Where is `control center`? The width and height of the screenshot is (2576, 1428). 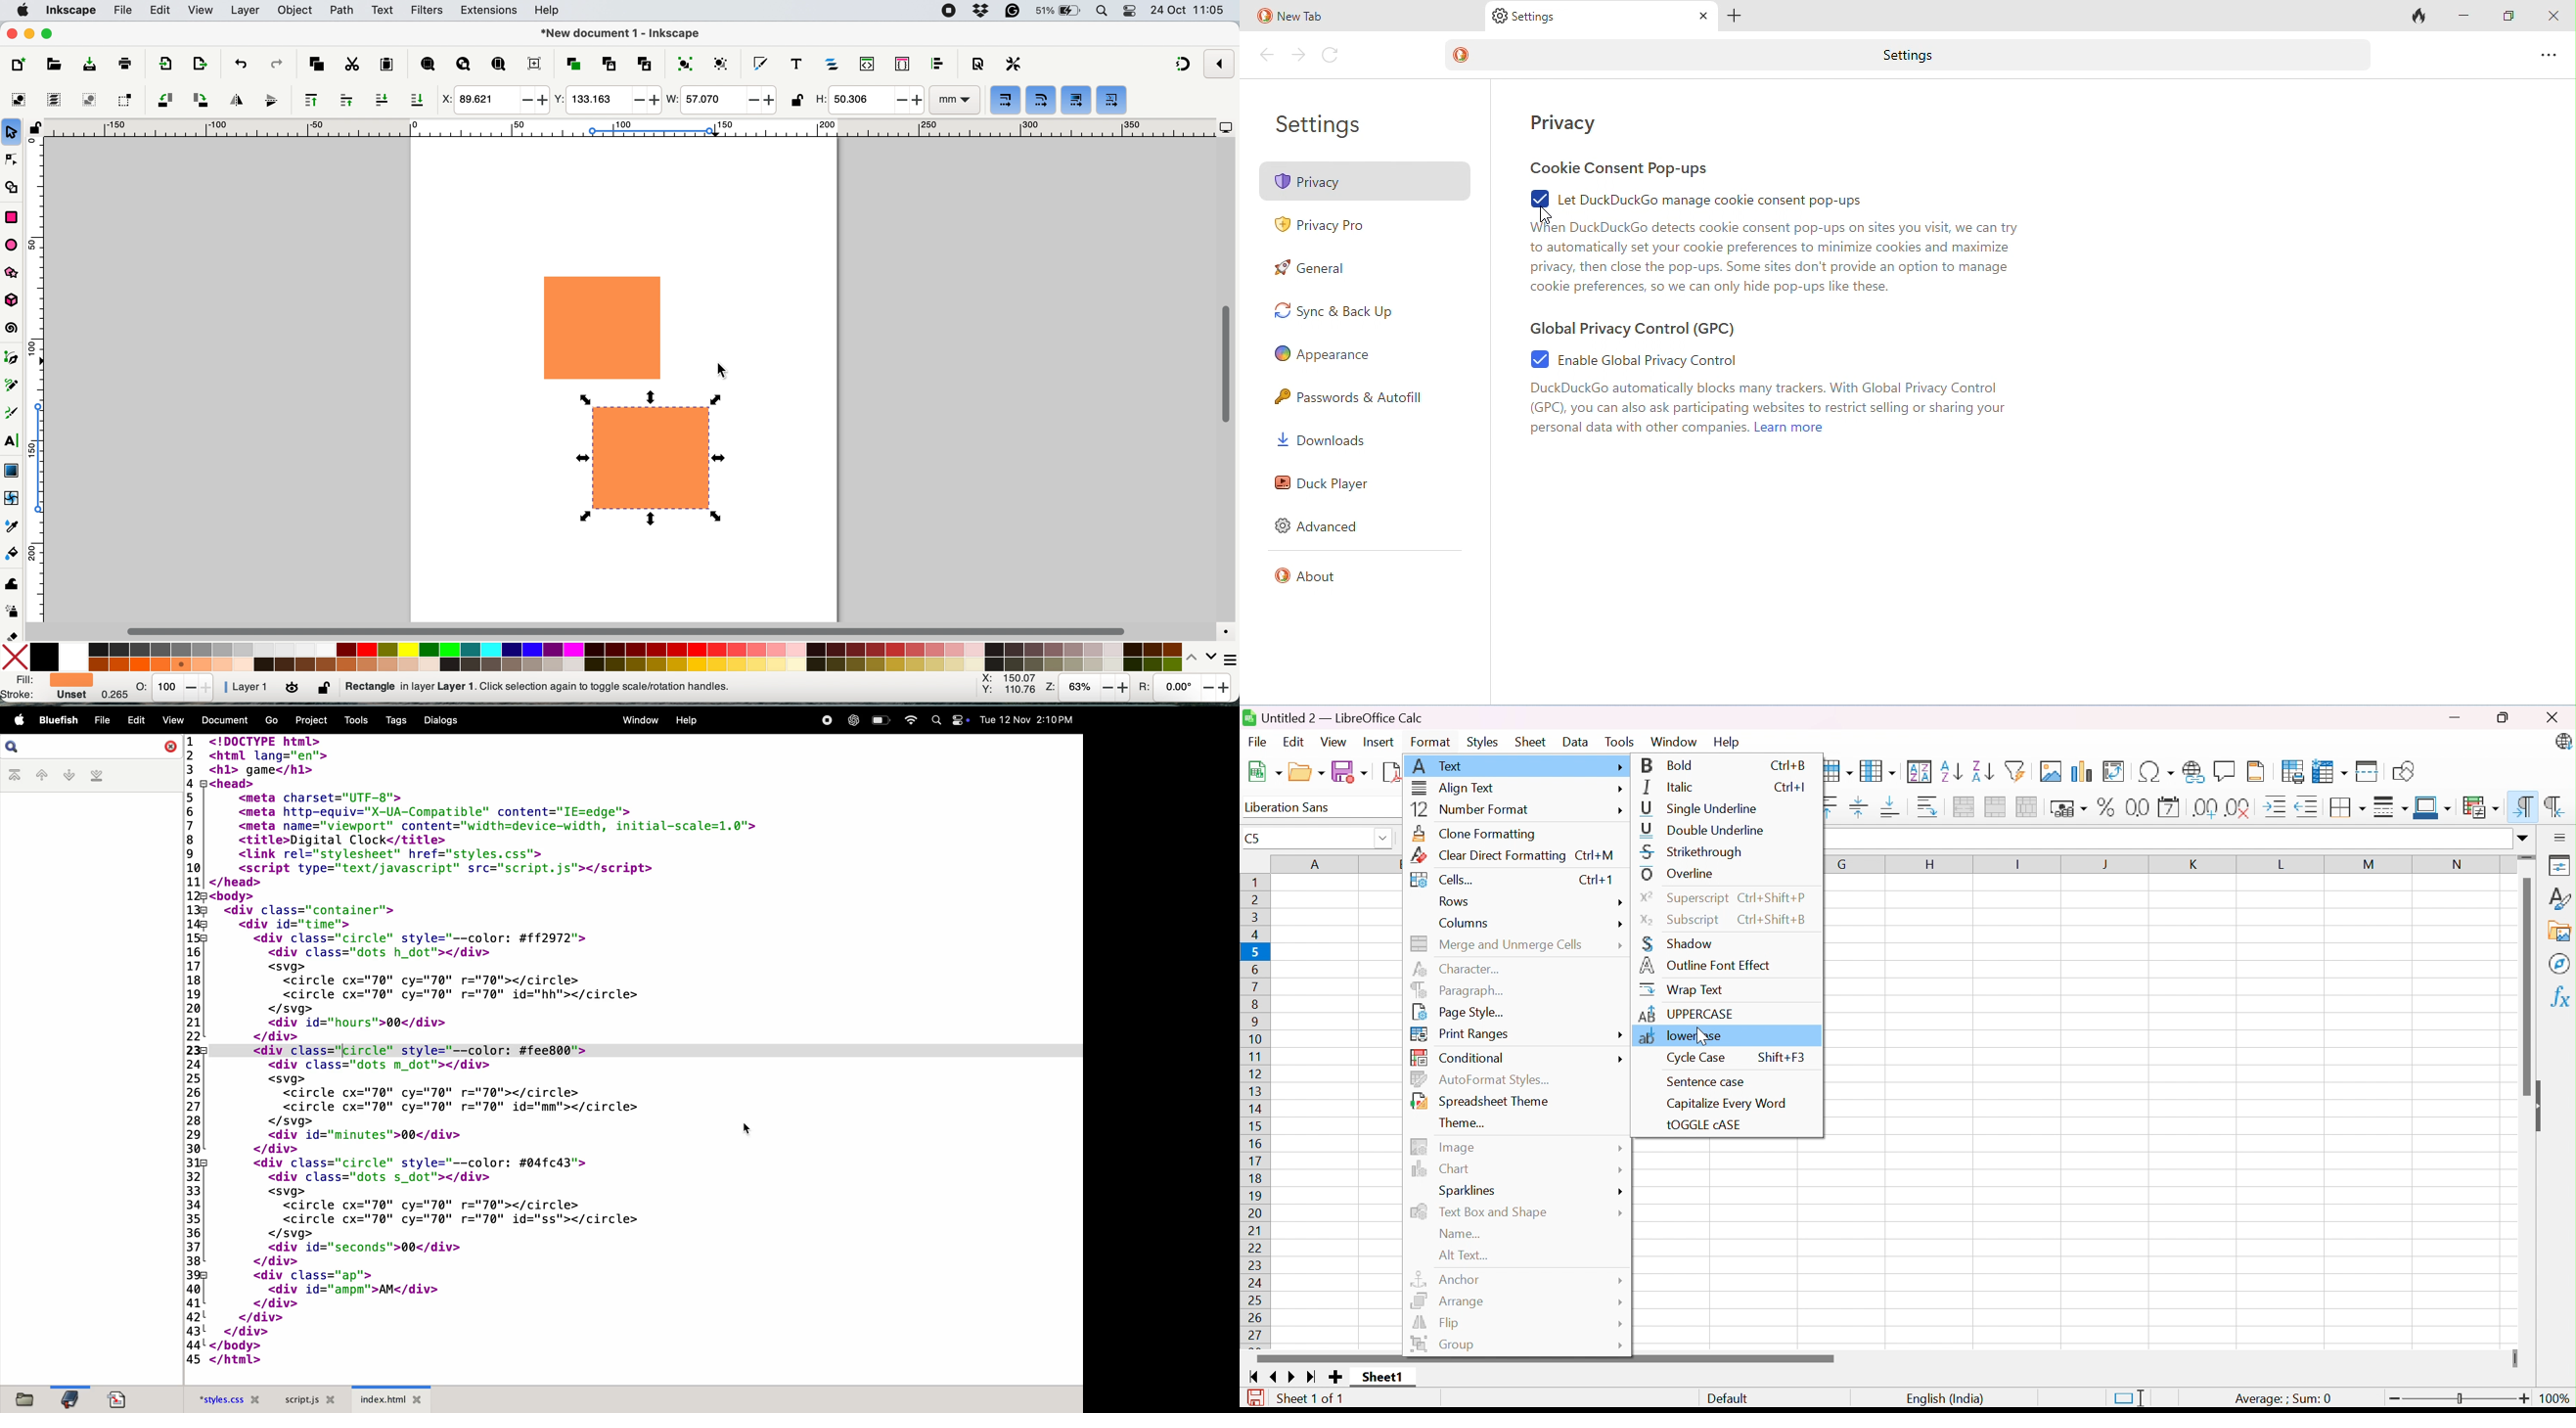 control center is located at coordinates (1132, 12).